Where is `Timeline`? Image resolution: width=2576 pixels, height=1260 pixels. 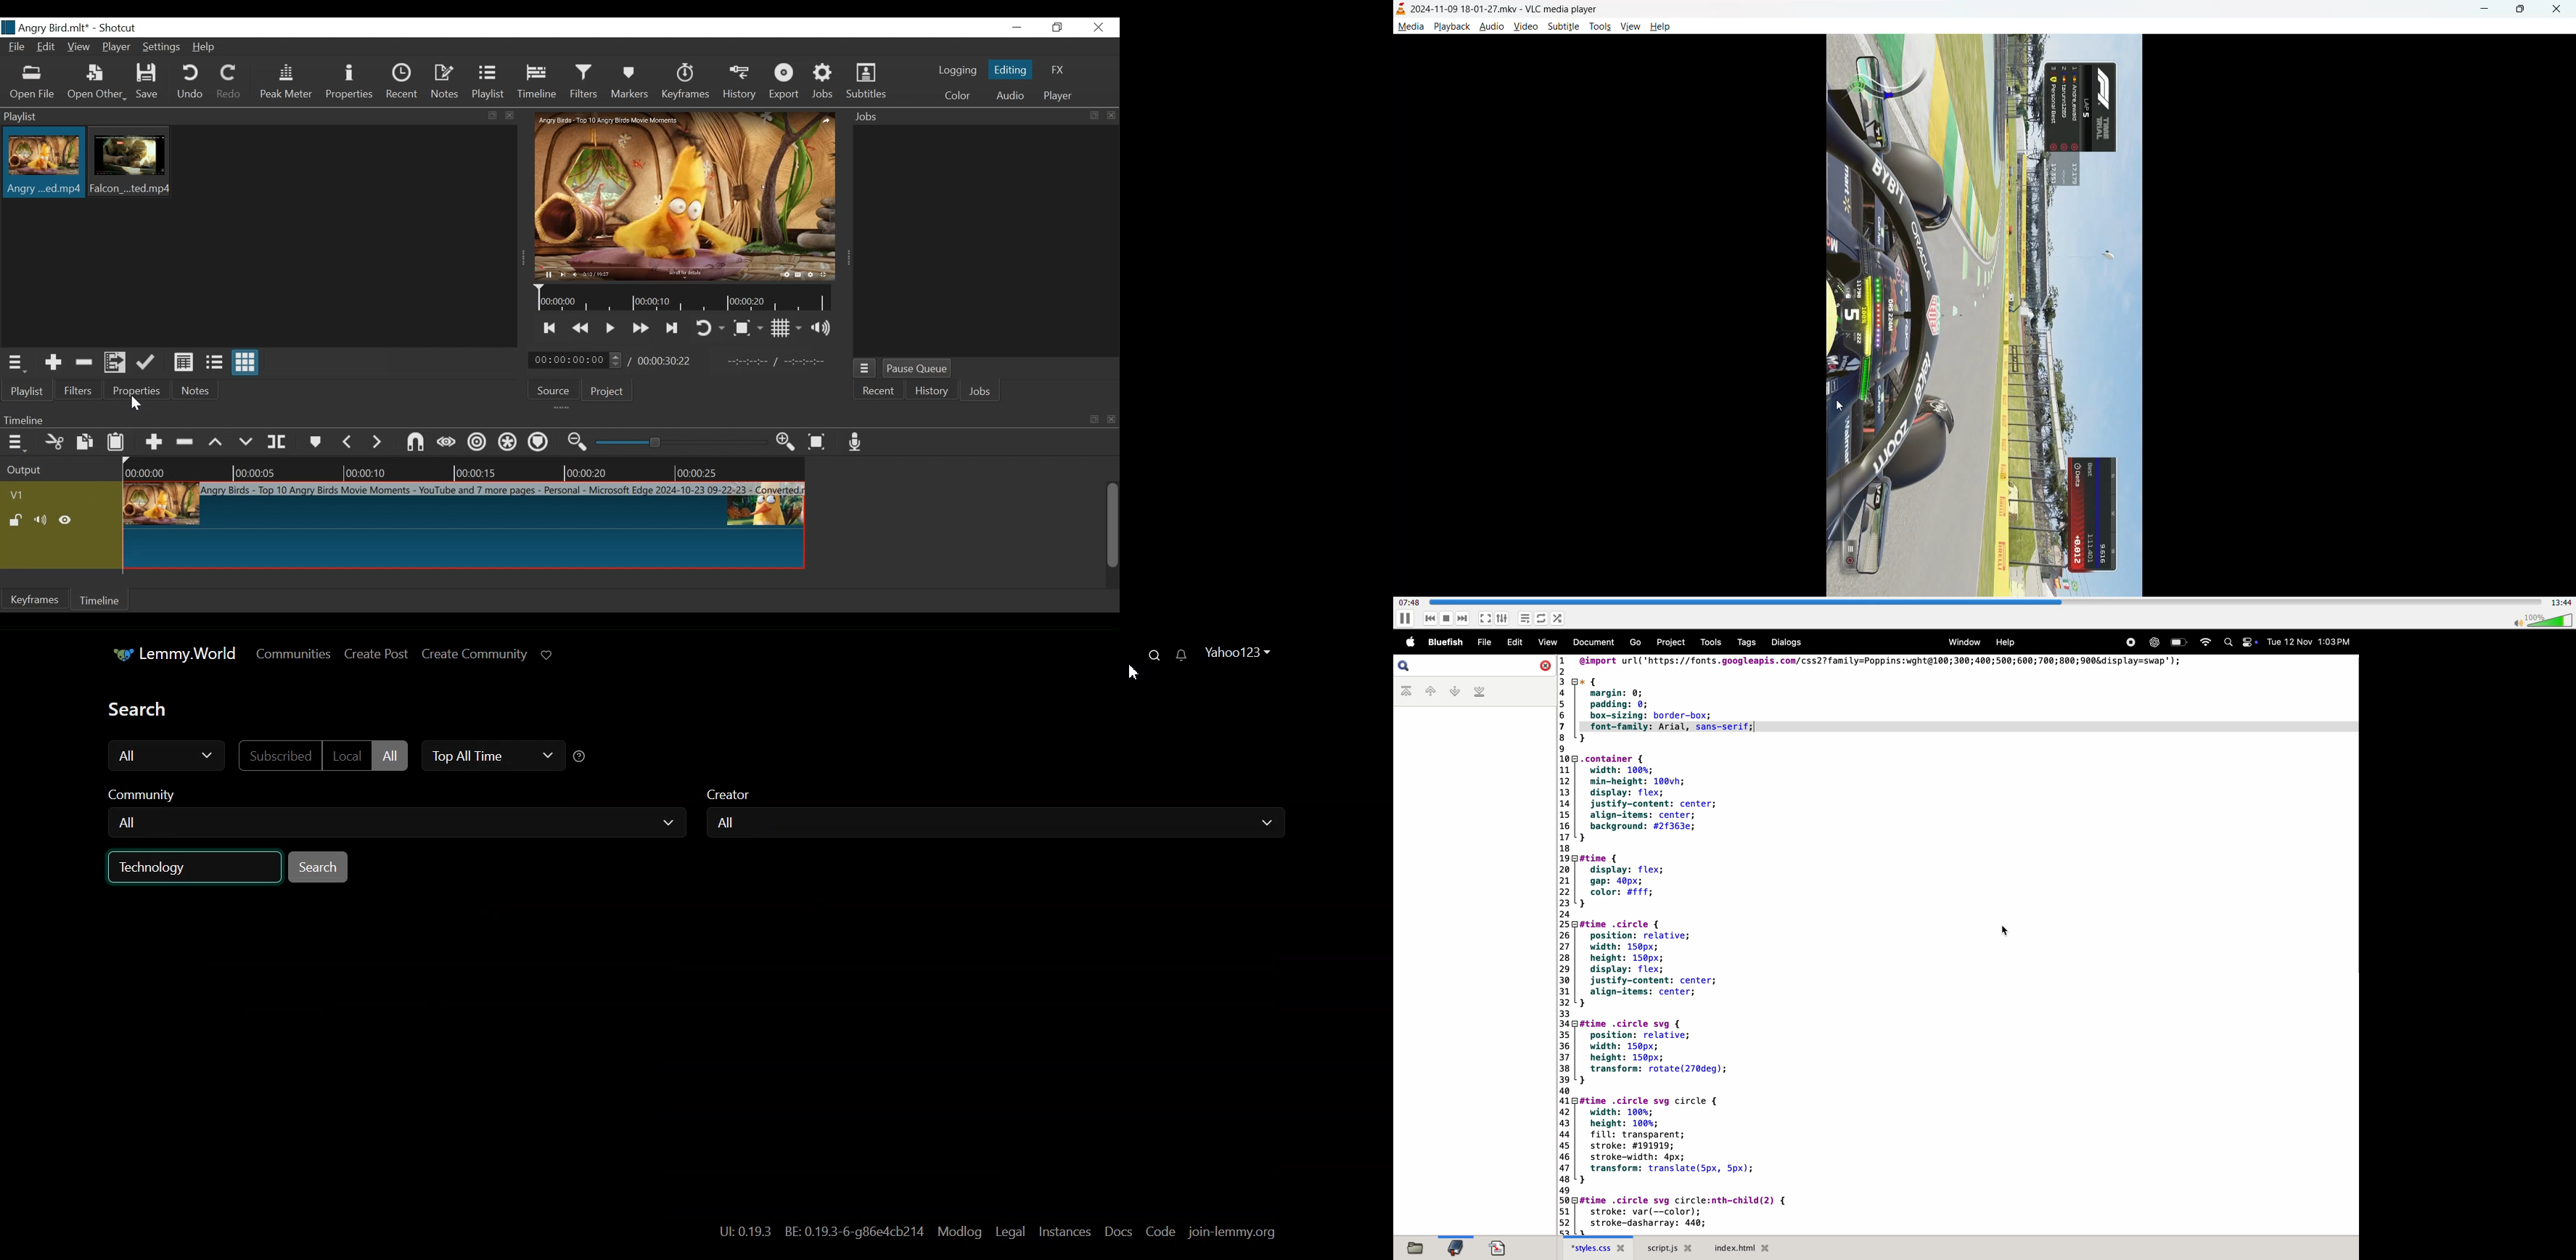
Timeline is located at coordinates (687, 298).